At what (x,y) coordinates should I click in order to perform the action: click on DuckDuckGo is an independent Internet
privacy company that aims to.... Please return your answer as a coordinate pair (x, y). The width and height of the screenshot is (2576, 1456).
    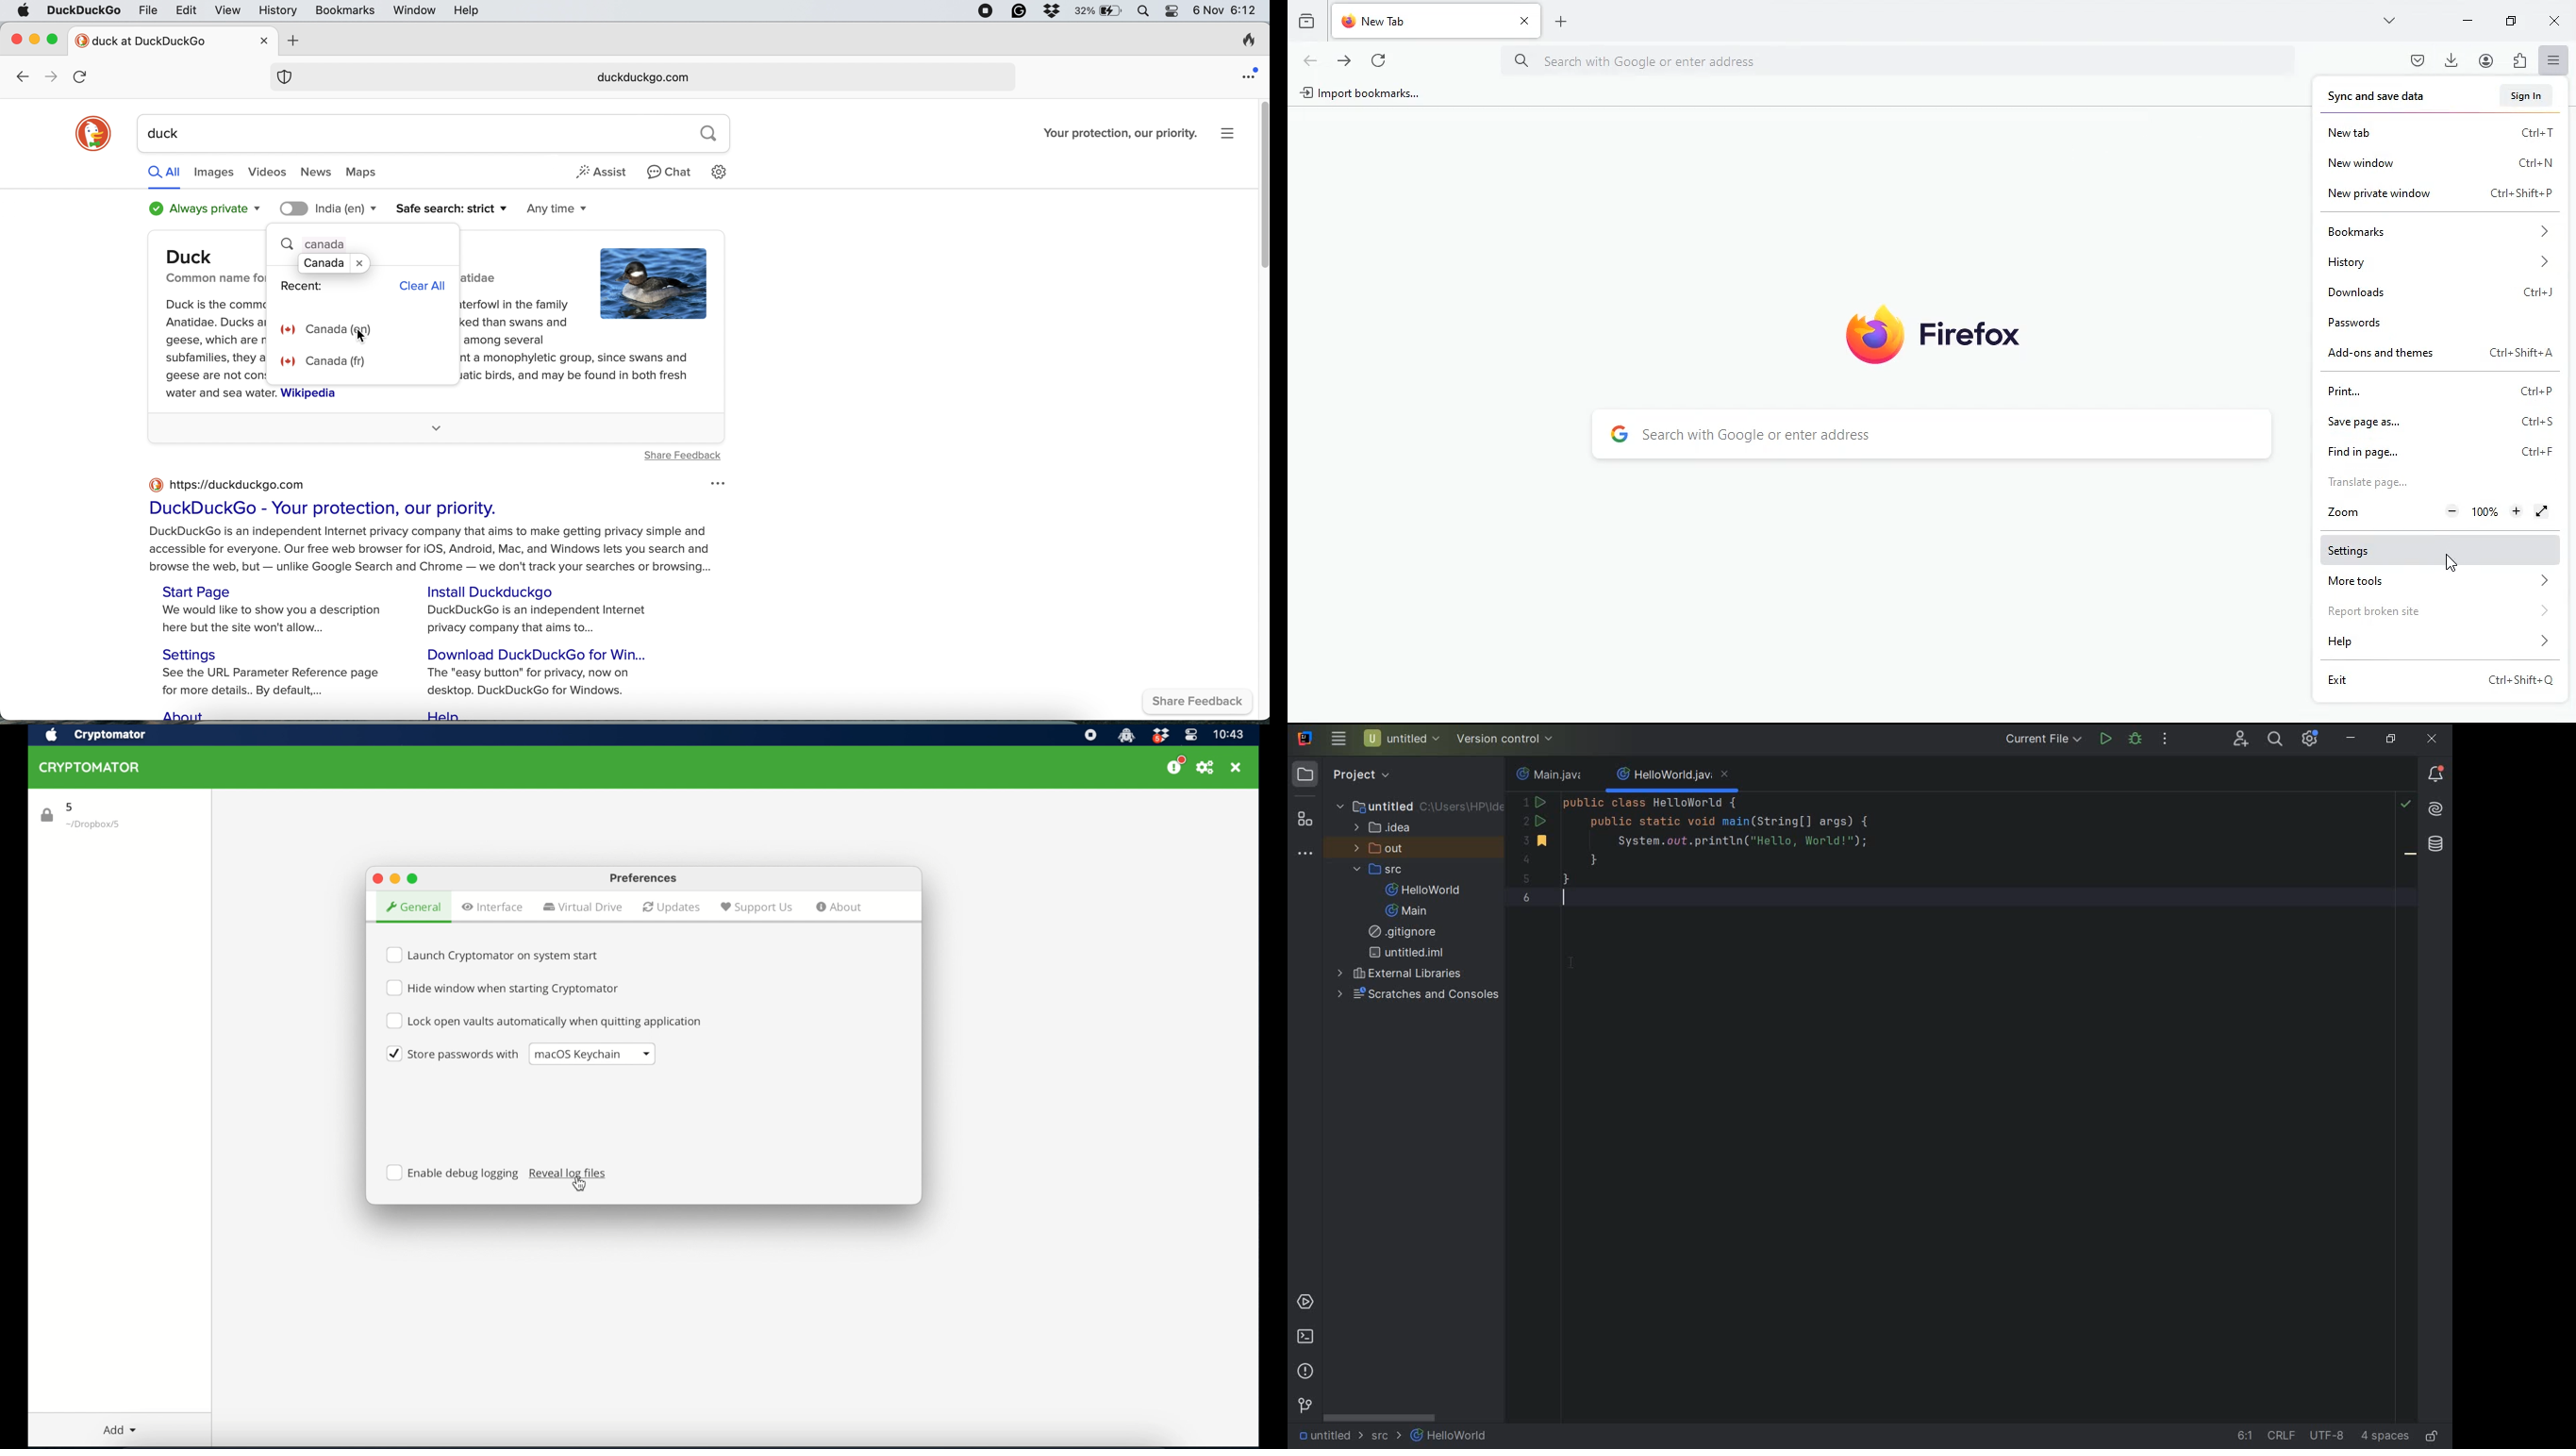
    Looking at the image, I should click on (540, 620).